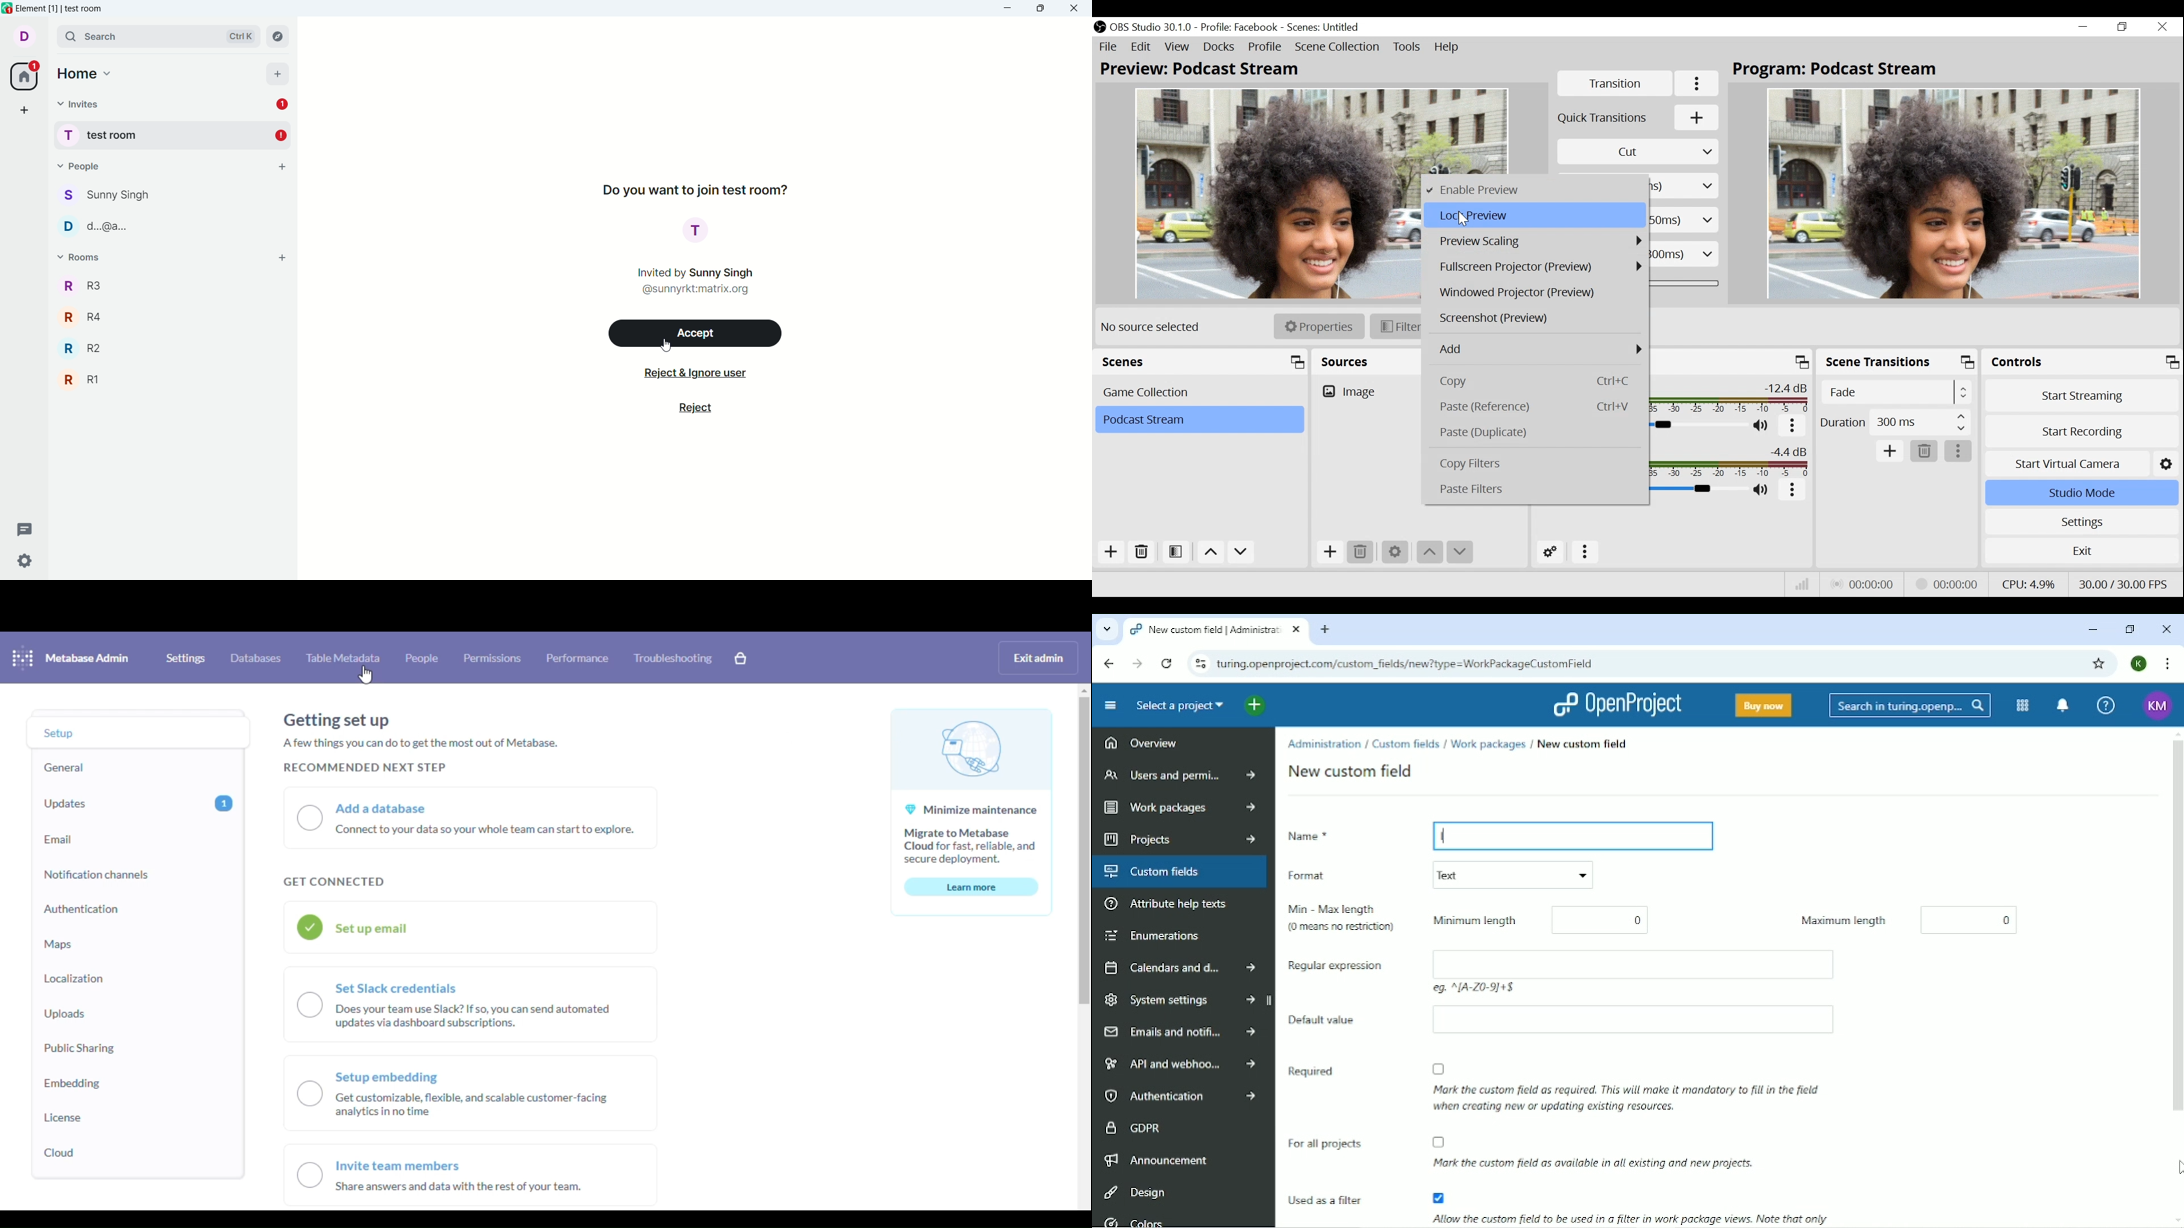 This screenshot has width=2184, height=1232. I want to click on Lock Preview, so click(1534, 215).